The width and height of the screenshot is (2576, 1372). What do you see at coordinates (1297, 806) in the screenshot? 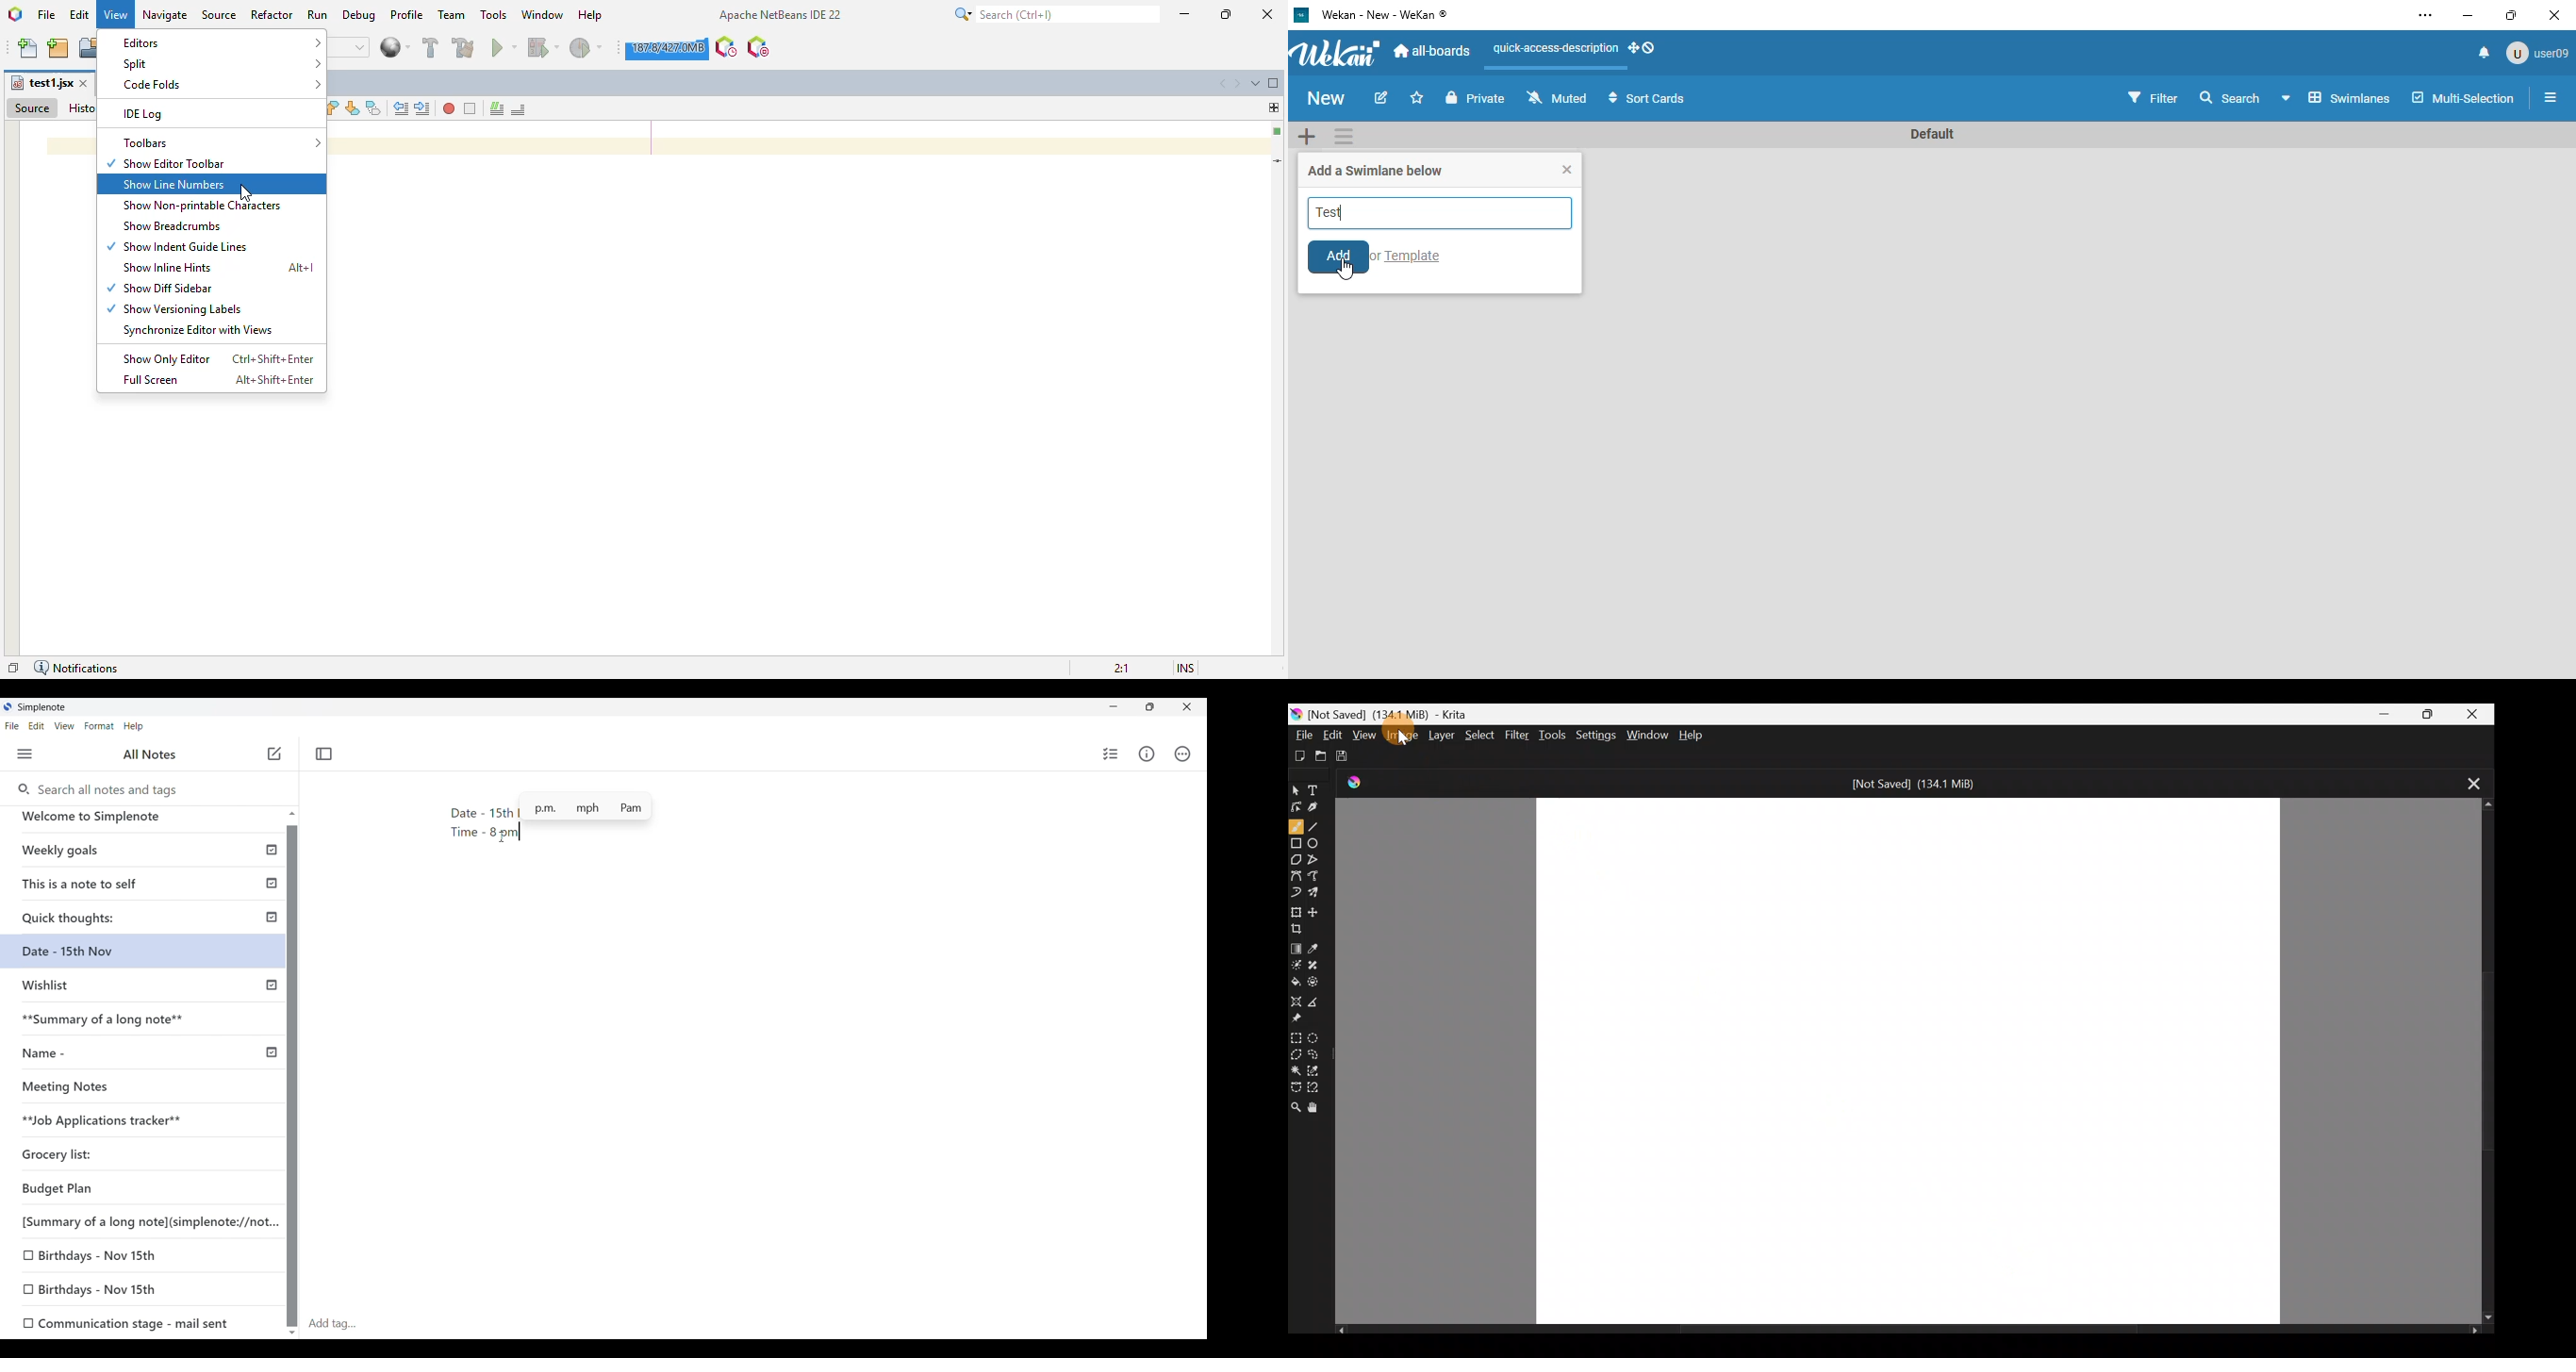
I see `Edit shapes tool` at bounding box center [1297, 806].